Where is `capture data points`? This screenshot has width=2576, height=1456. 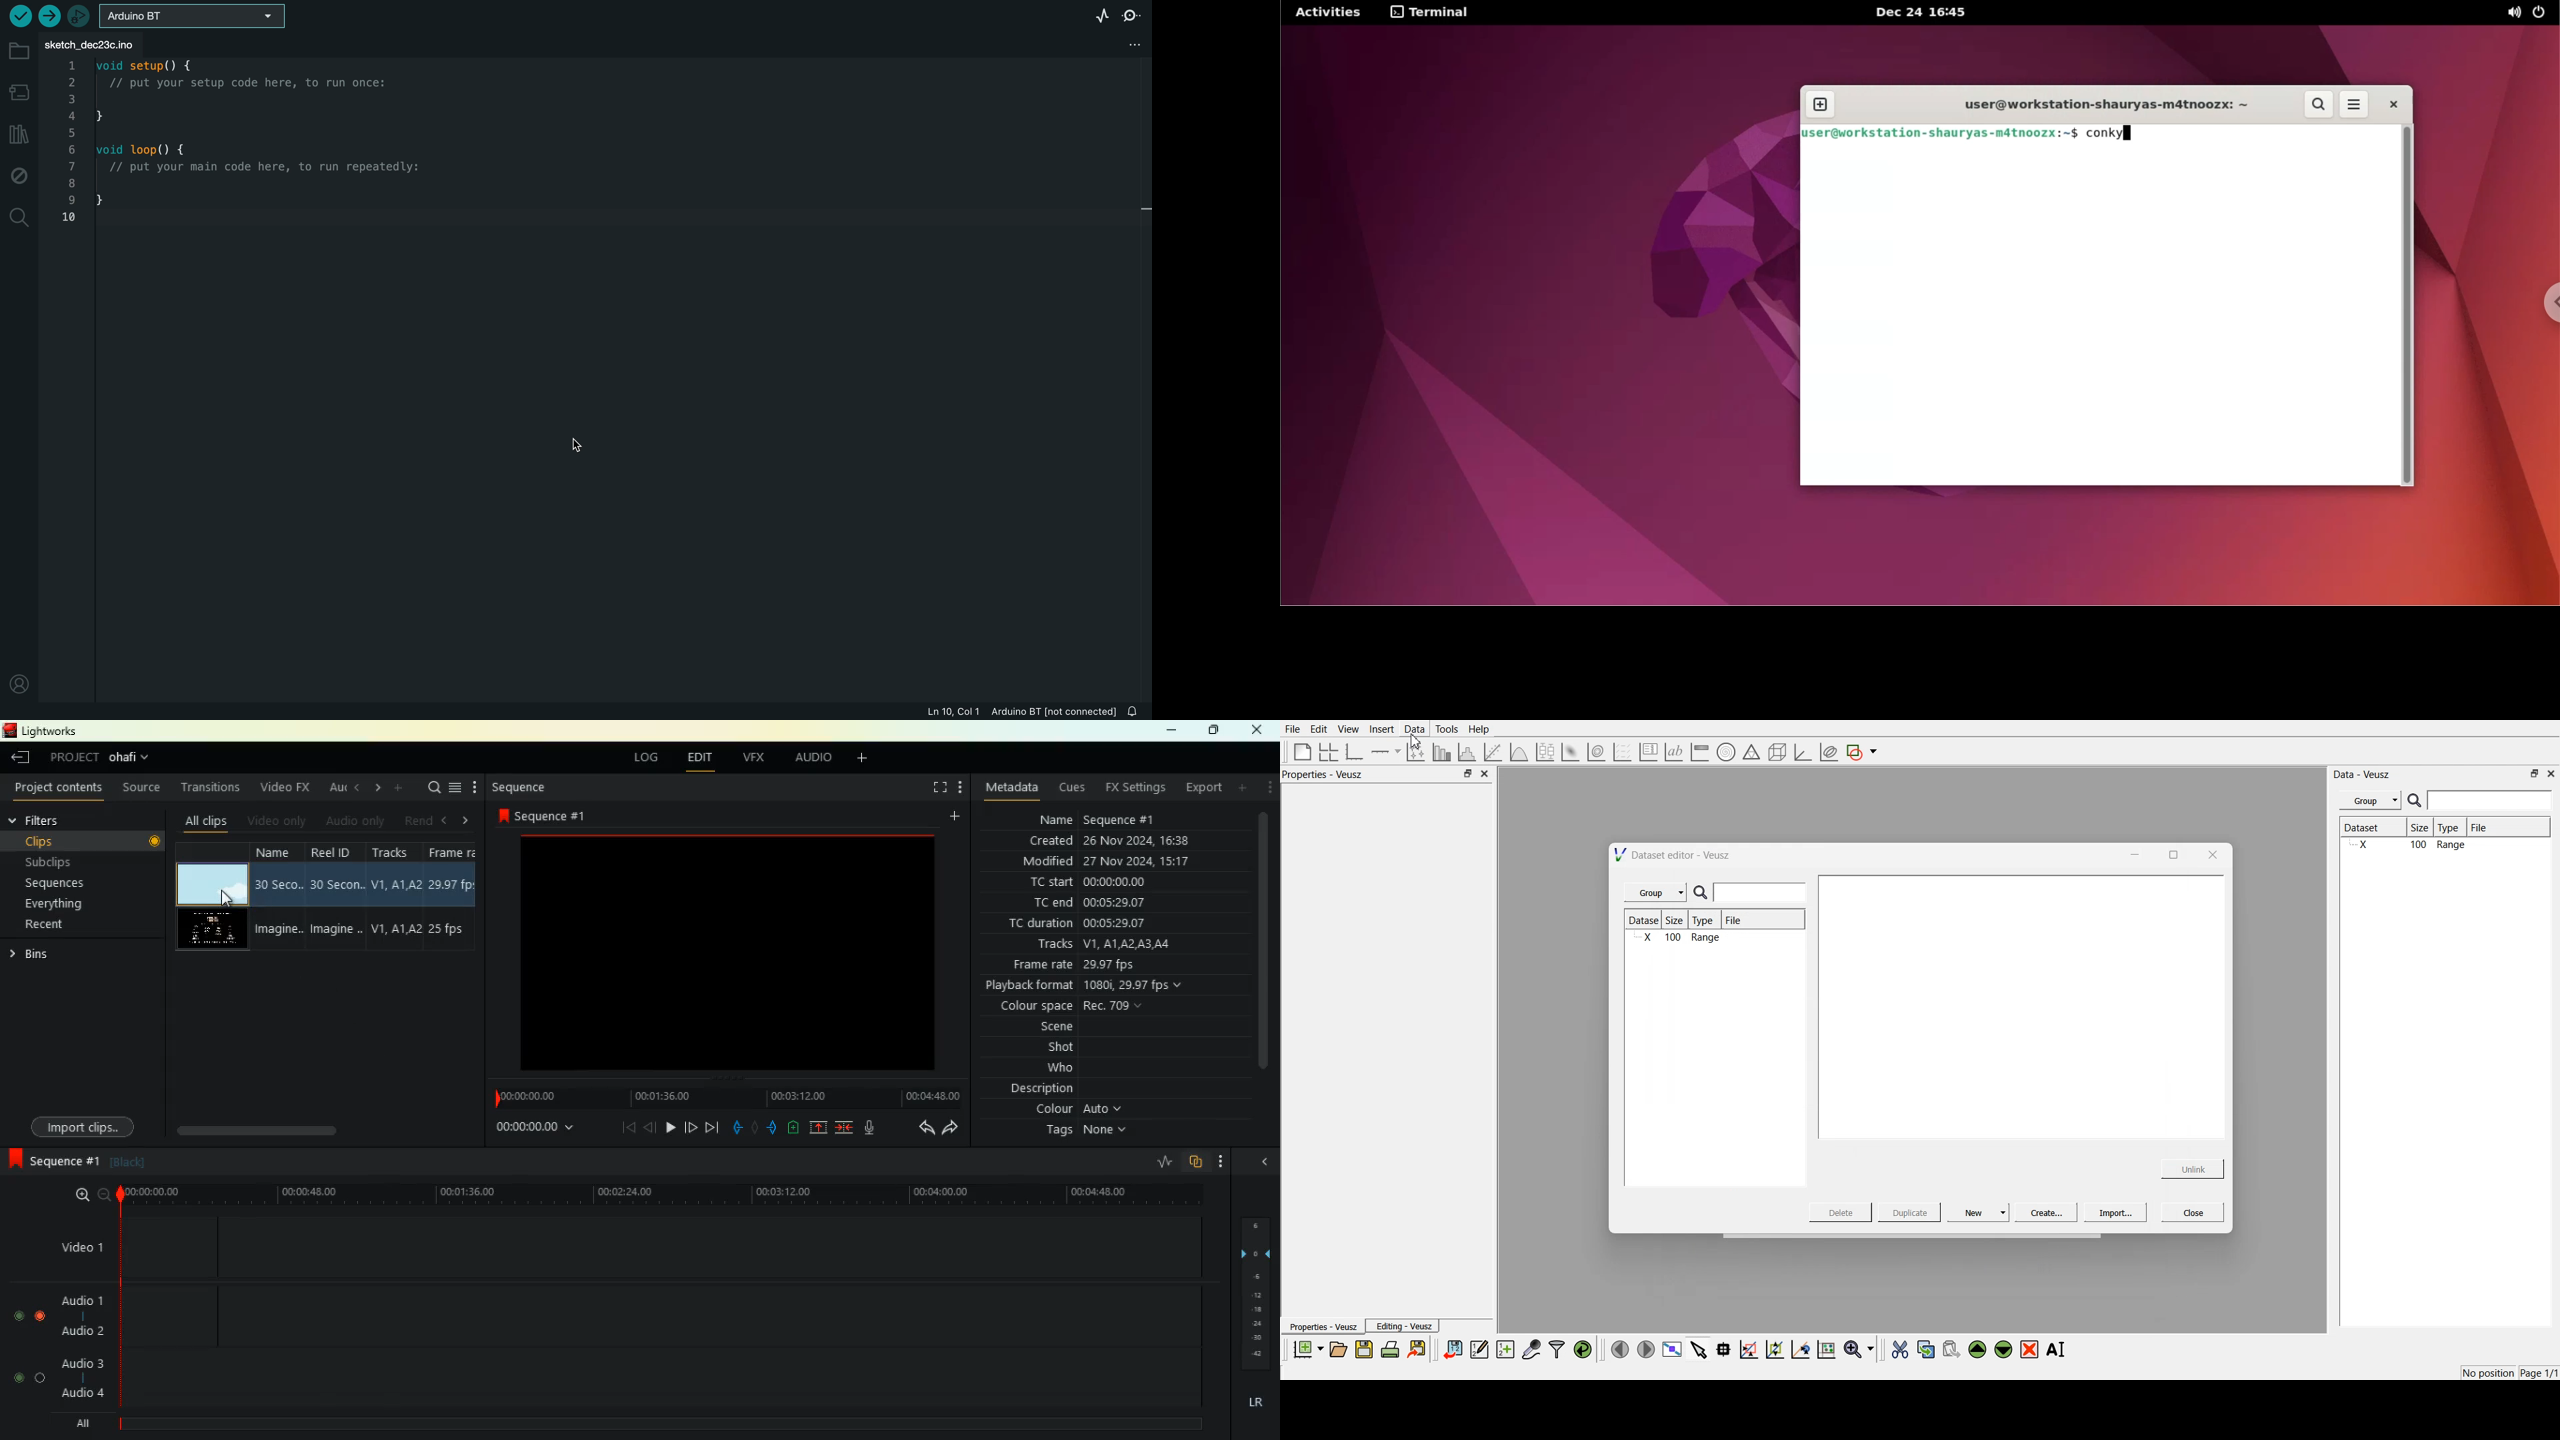 capture data points is located at coordinates (1532, 1350).